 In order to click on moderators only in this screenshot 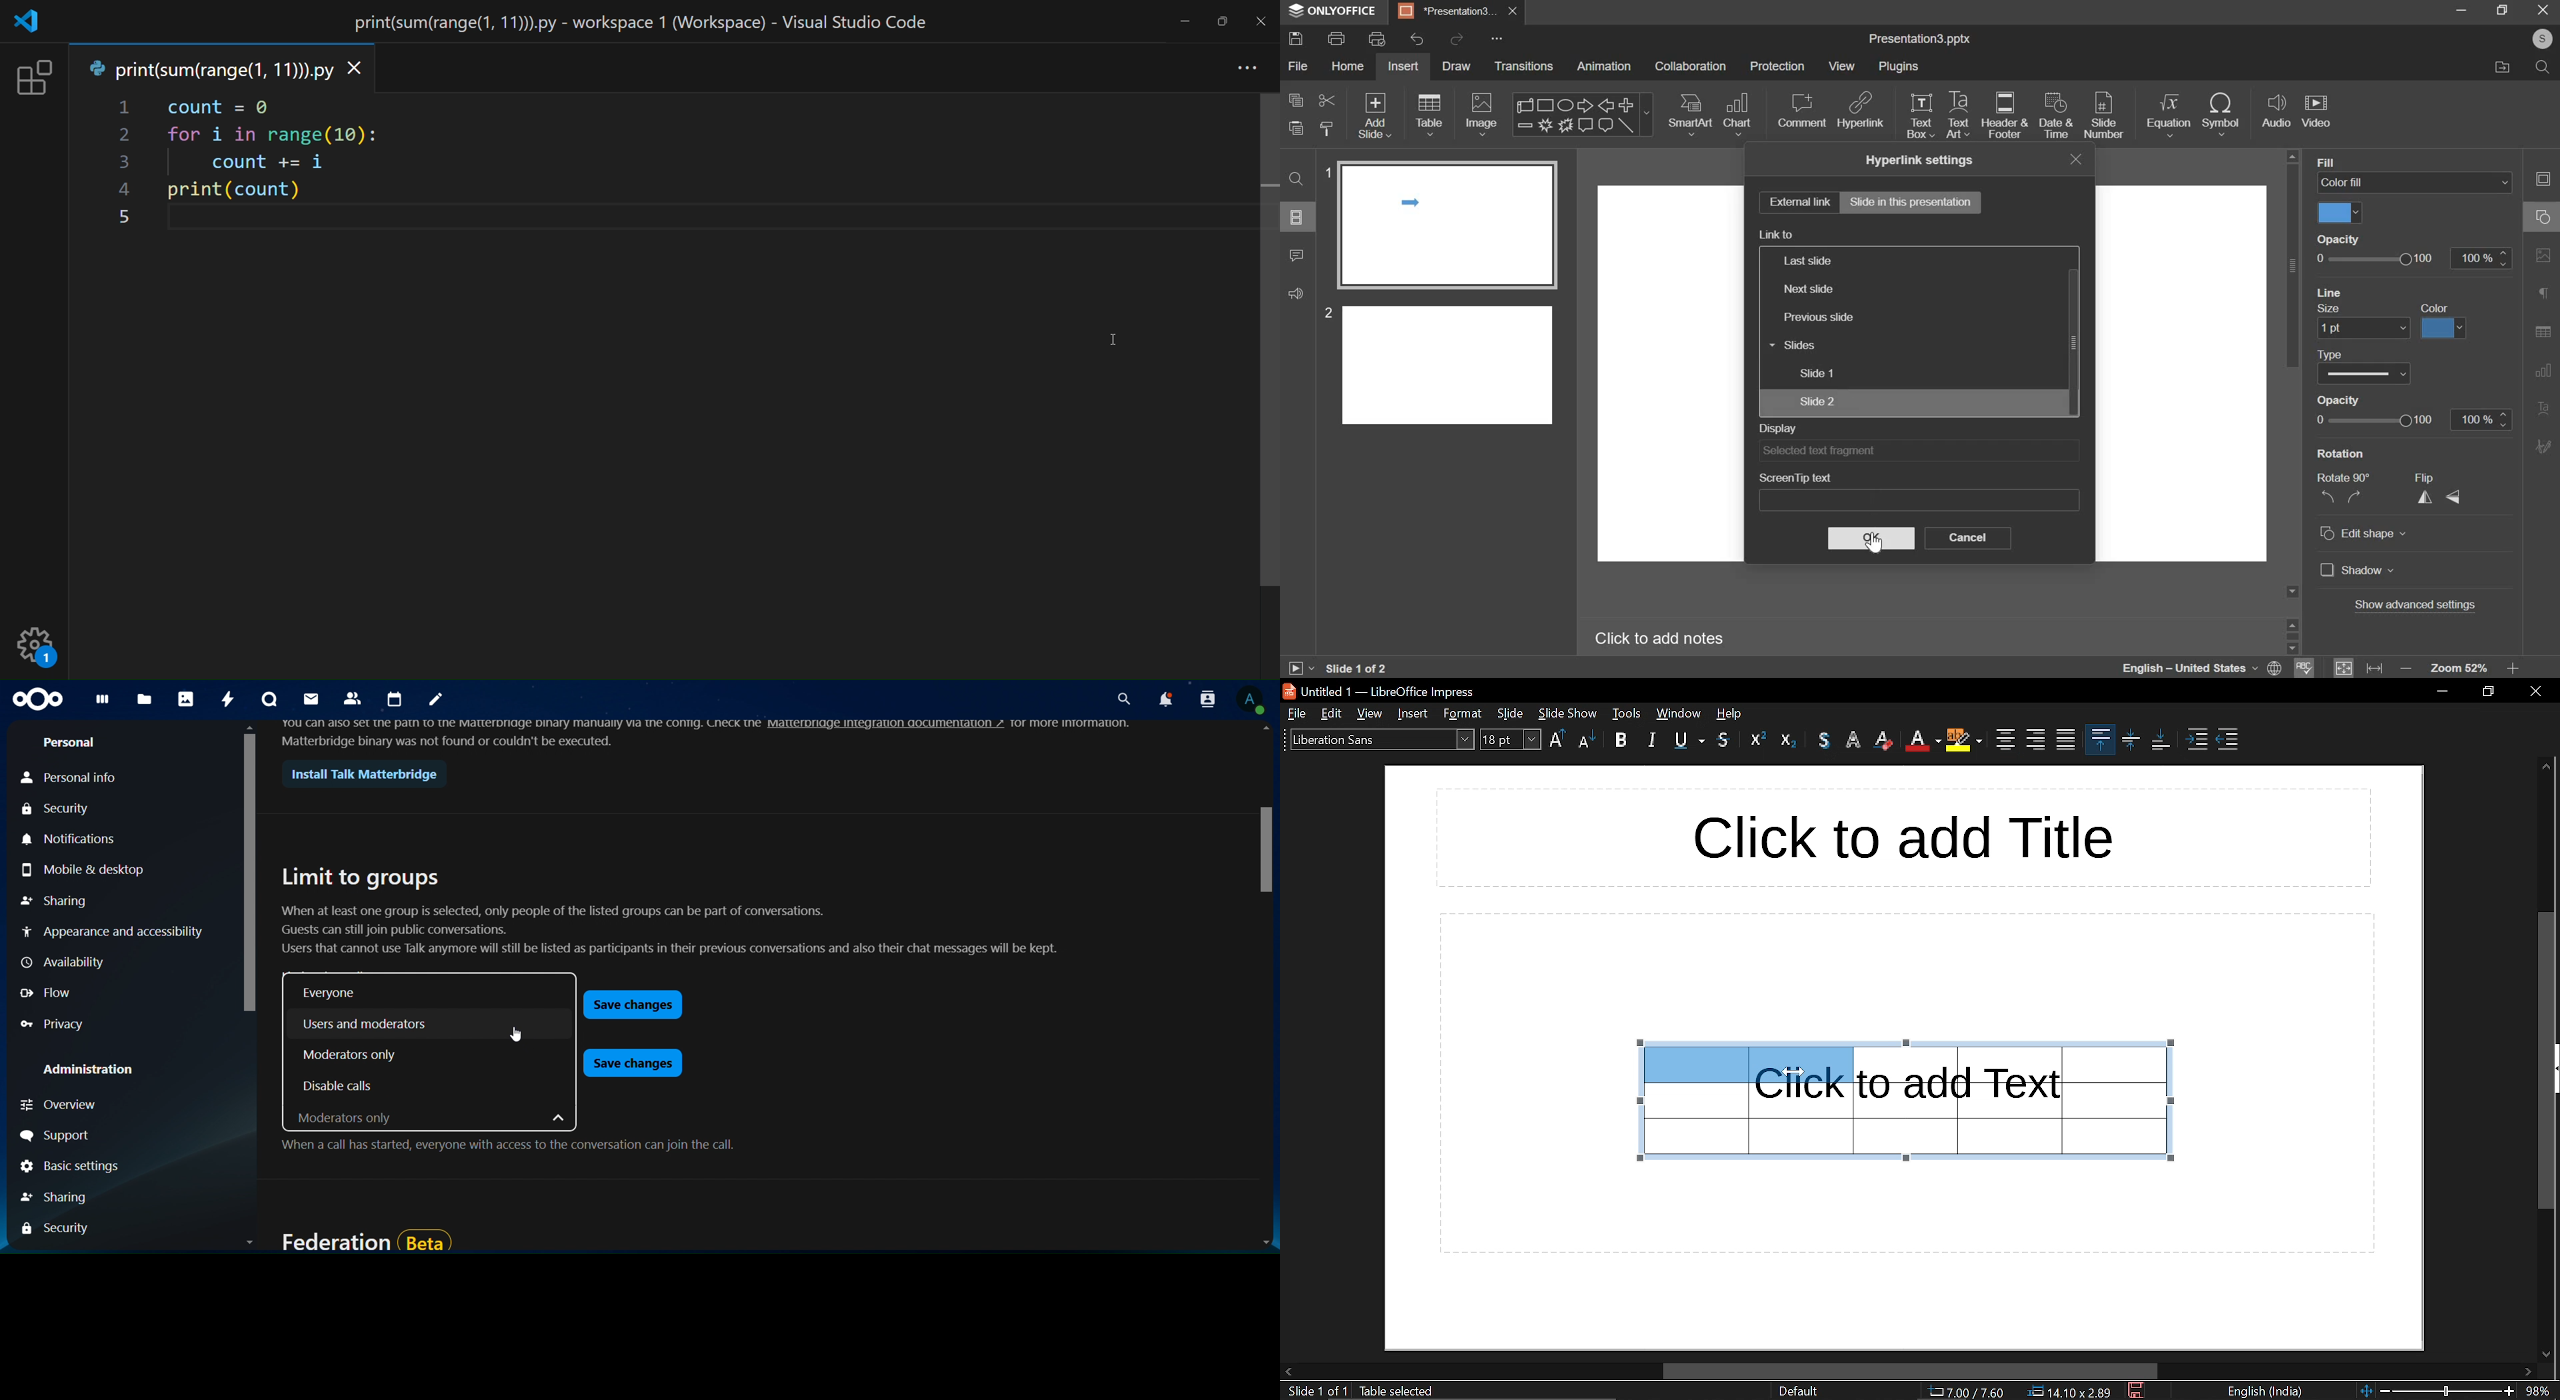, I will do `click(351, 1119)`.